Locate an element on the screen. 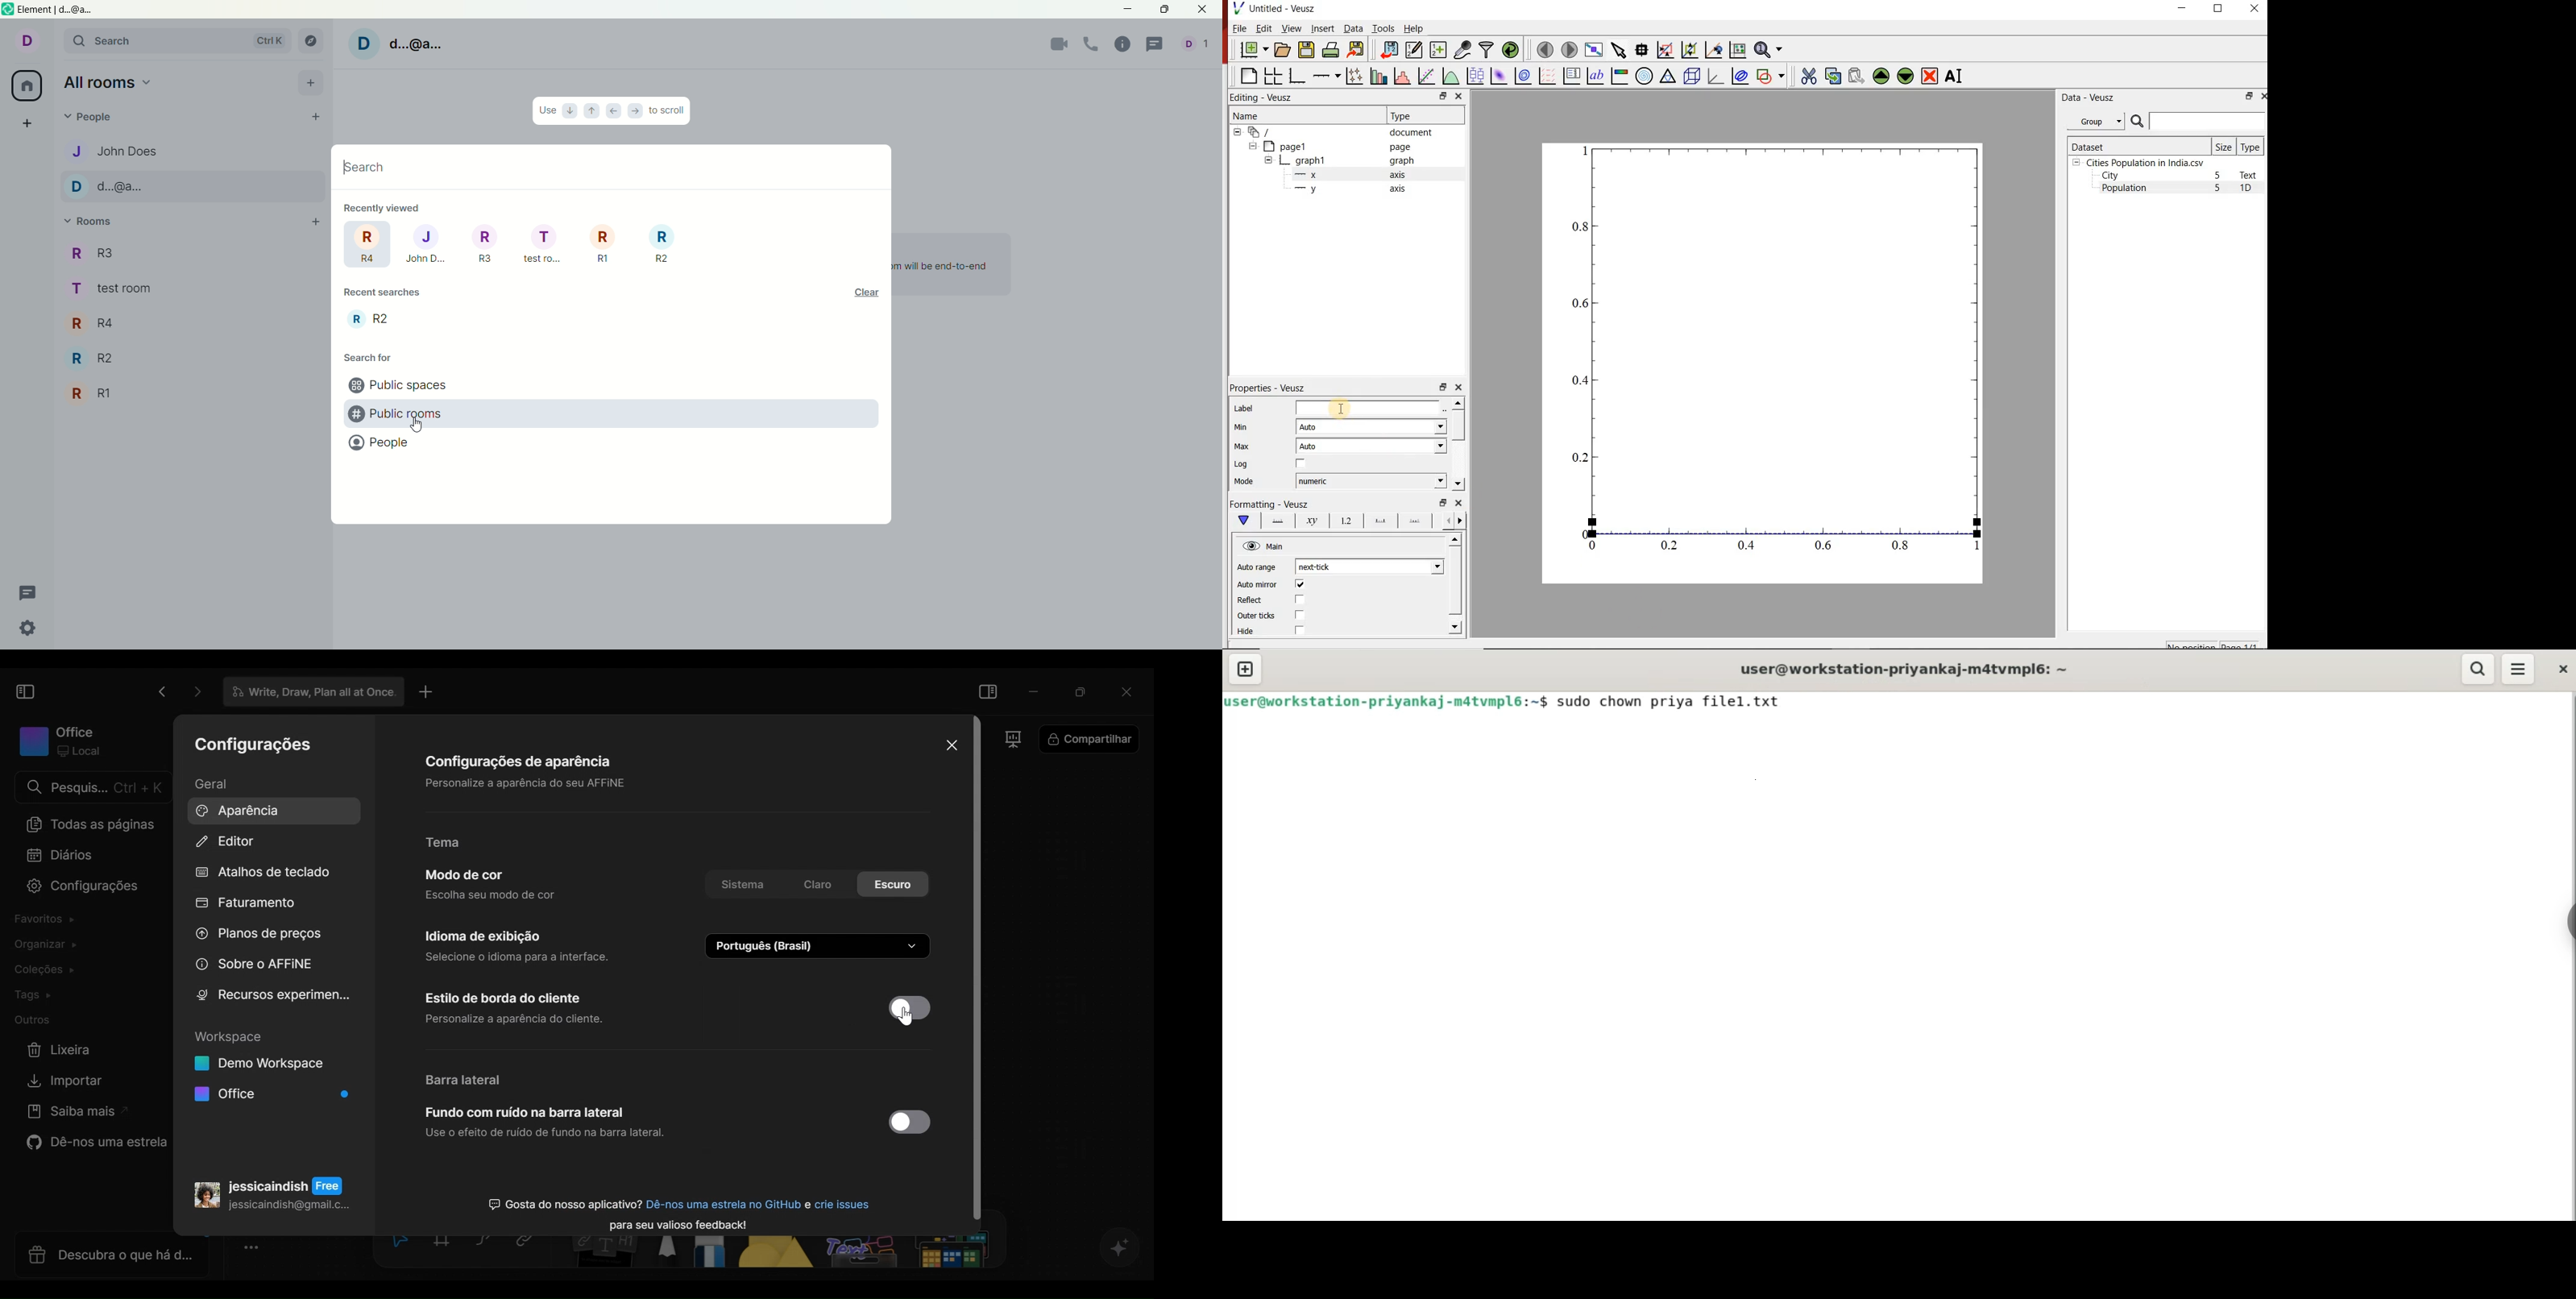 This screenshot has width=2576, height=1316. Cities Population in India.csv is located at coordinates (2144, 162).